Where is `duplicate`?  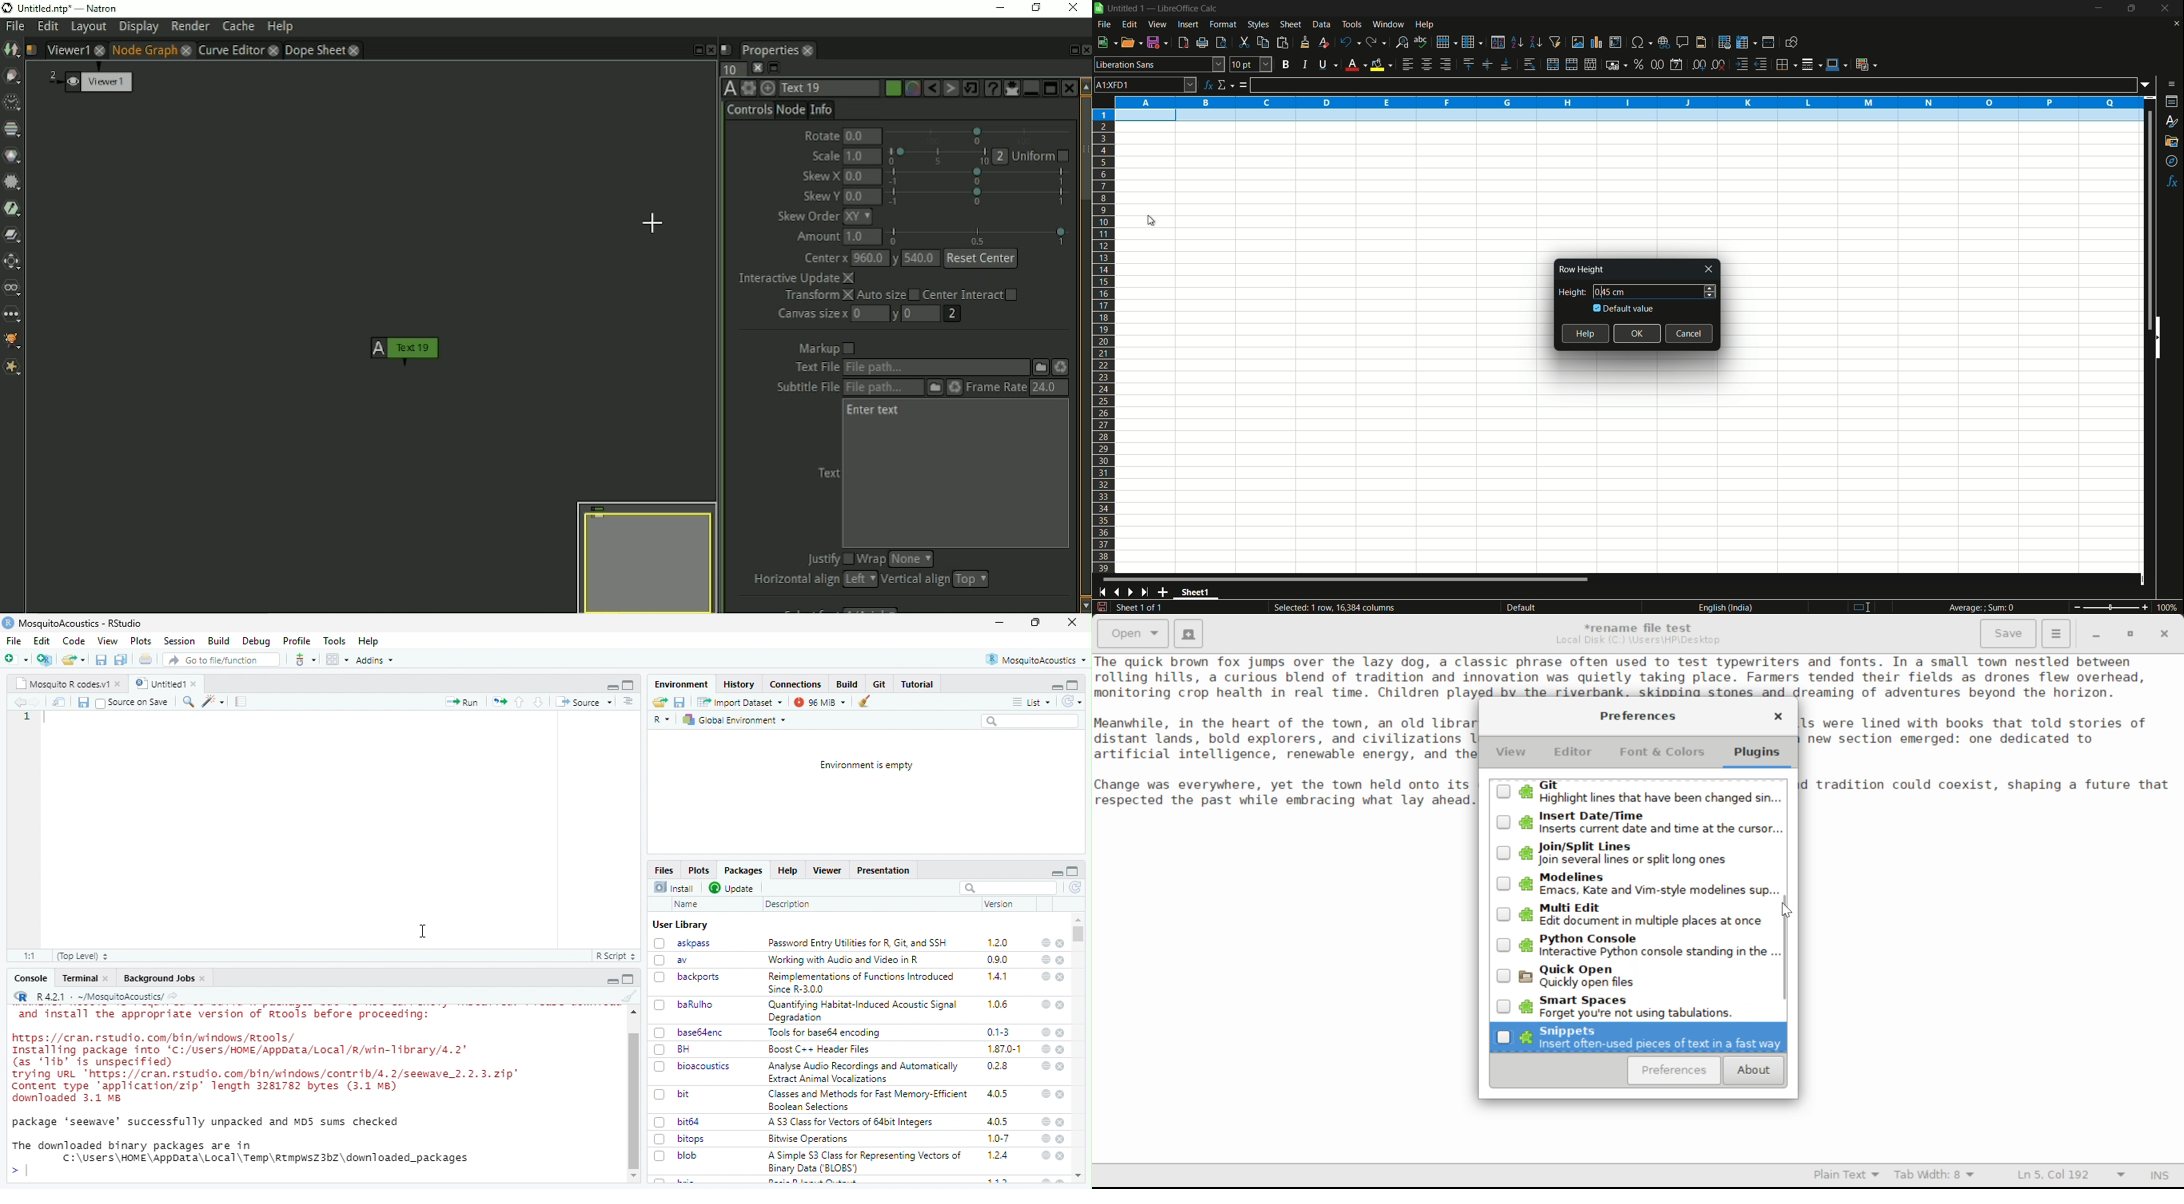 duplicate is located at coordinates (122, 660).